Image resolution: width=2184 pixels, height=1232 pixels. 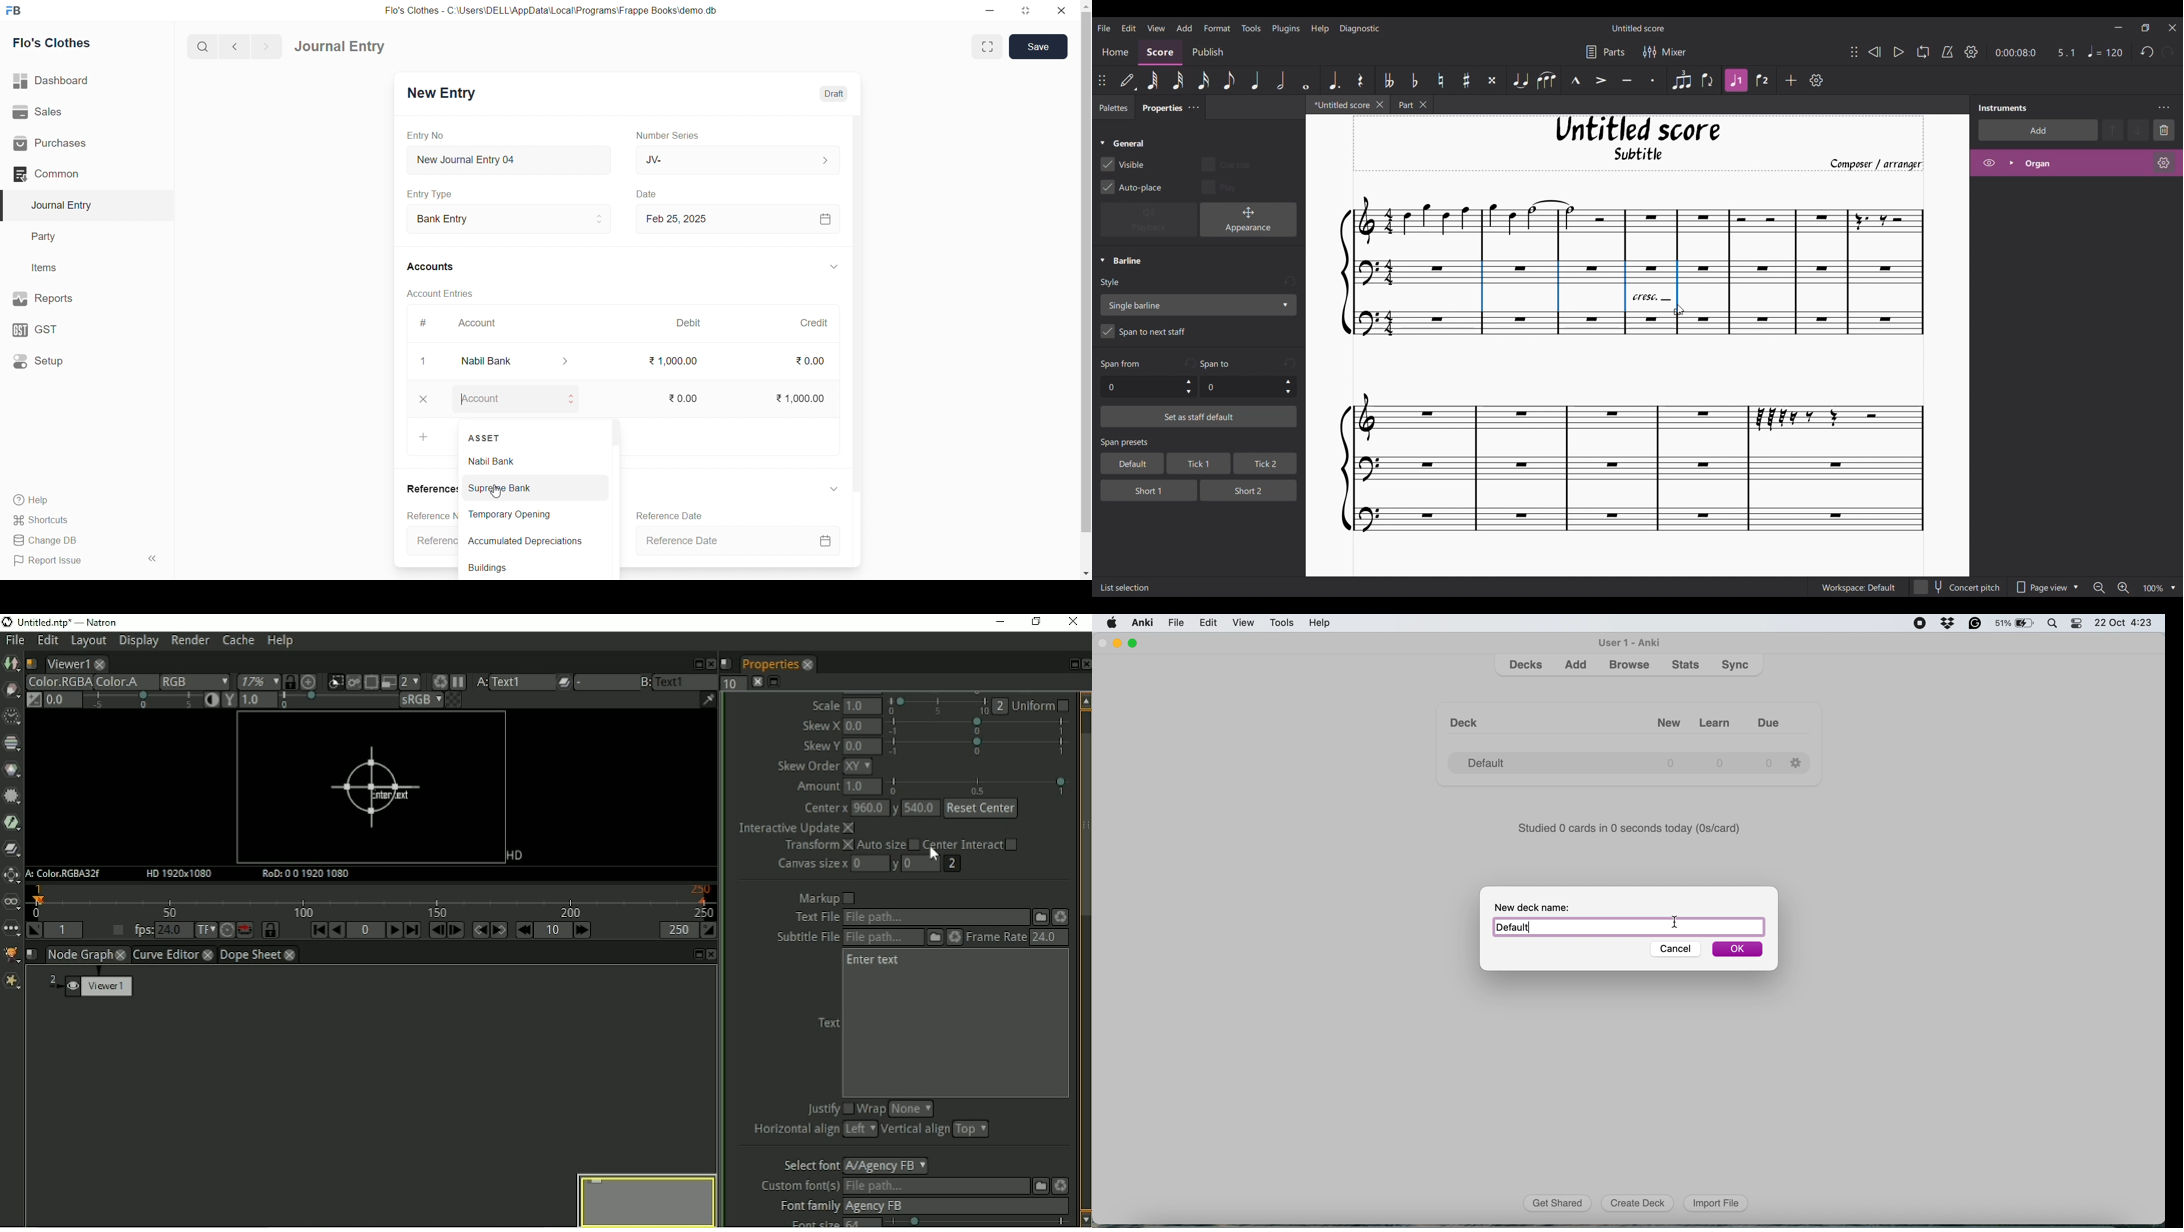 I want to click on Add menu, so click(x=1184, y=27).